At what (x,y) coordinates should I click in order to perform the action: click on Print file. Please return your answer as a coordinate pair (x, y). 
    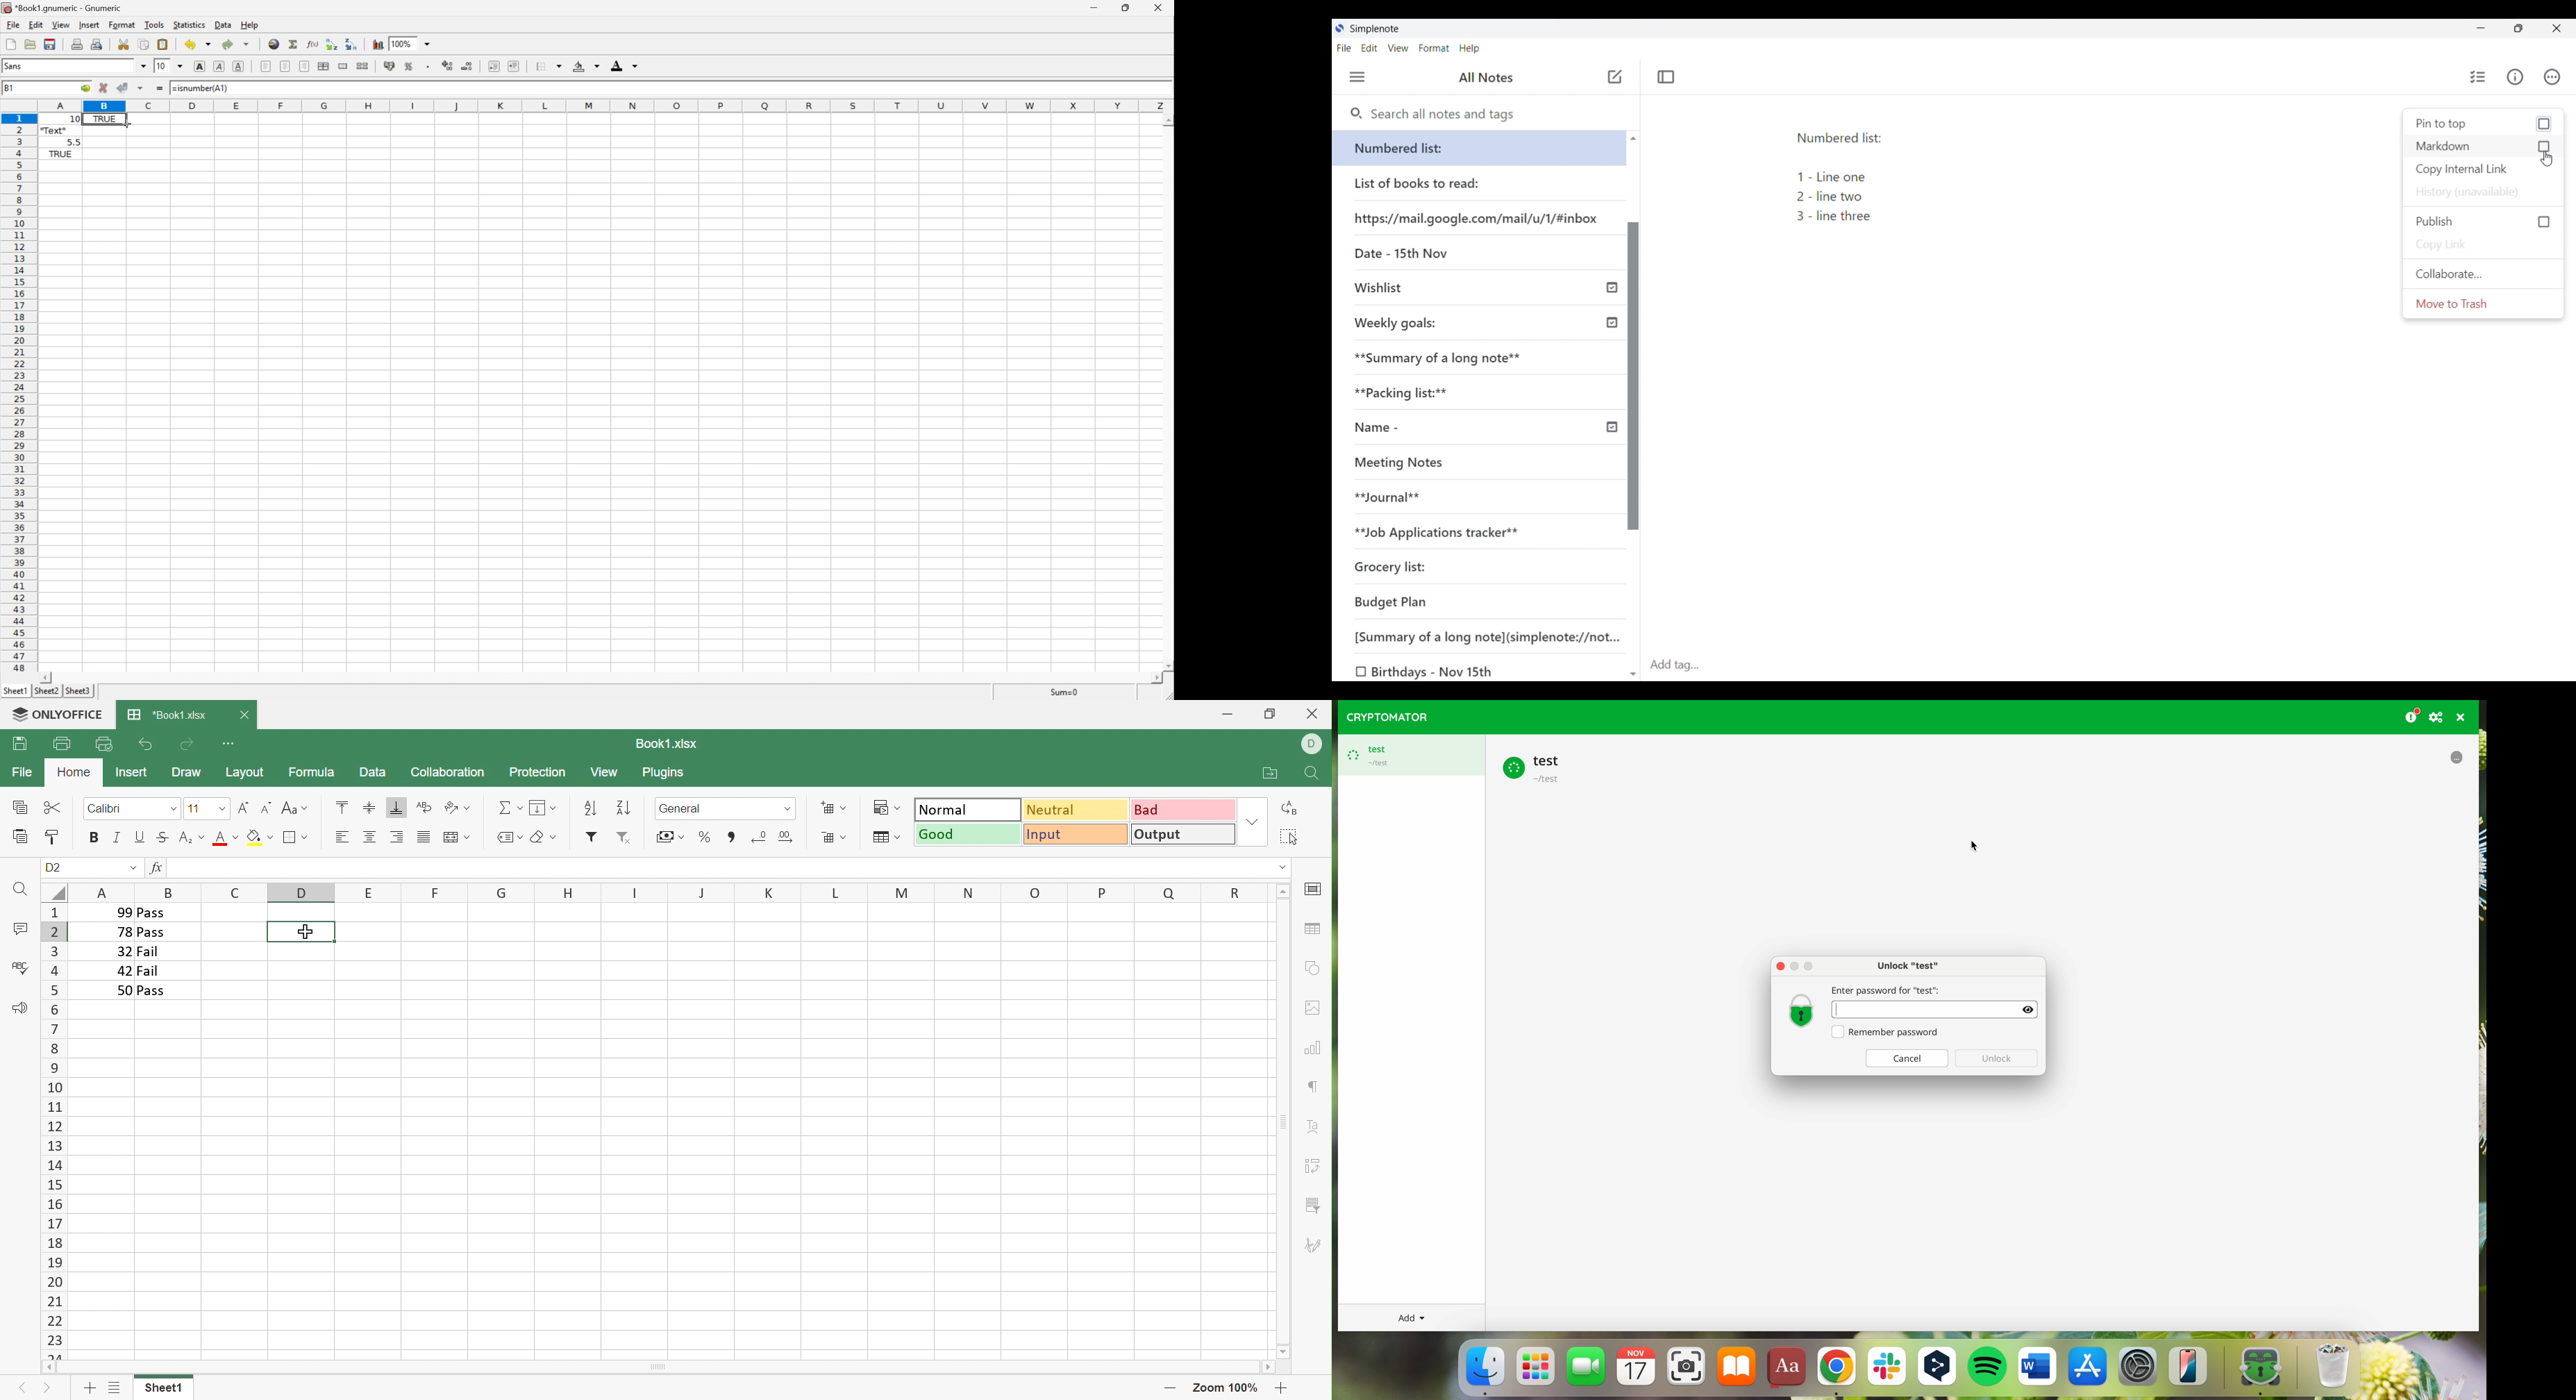
    Looking at the image, I should click on (62, 743).